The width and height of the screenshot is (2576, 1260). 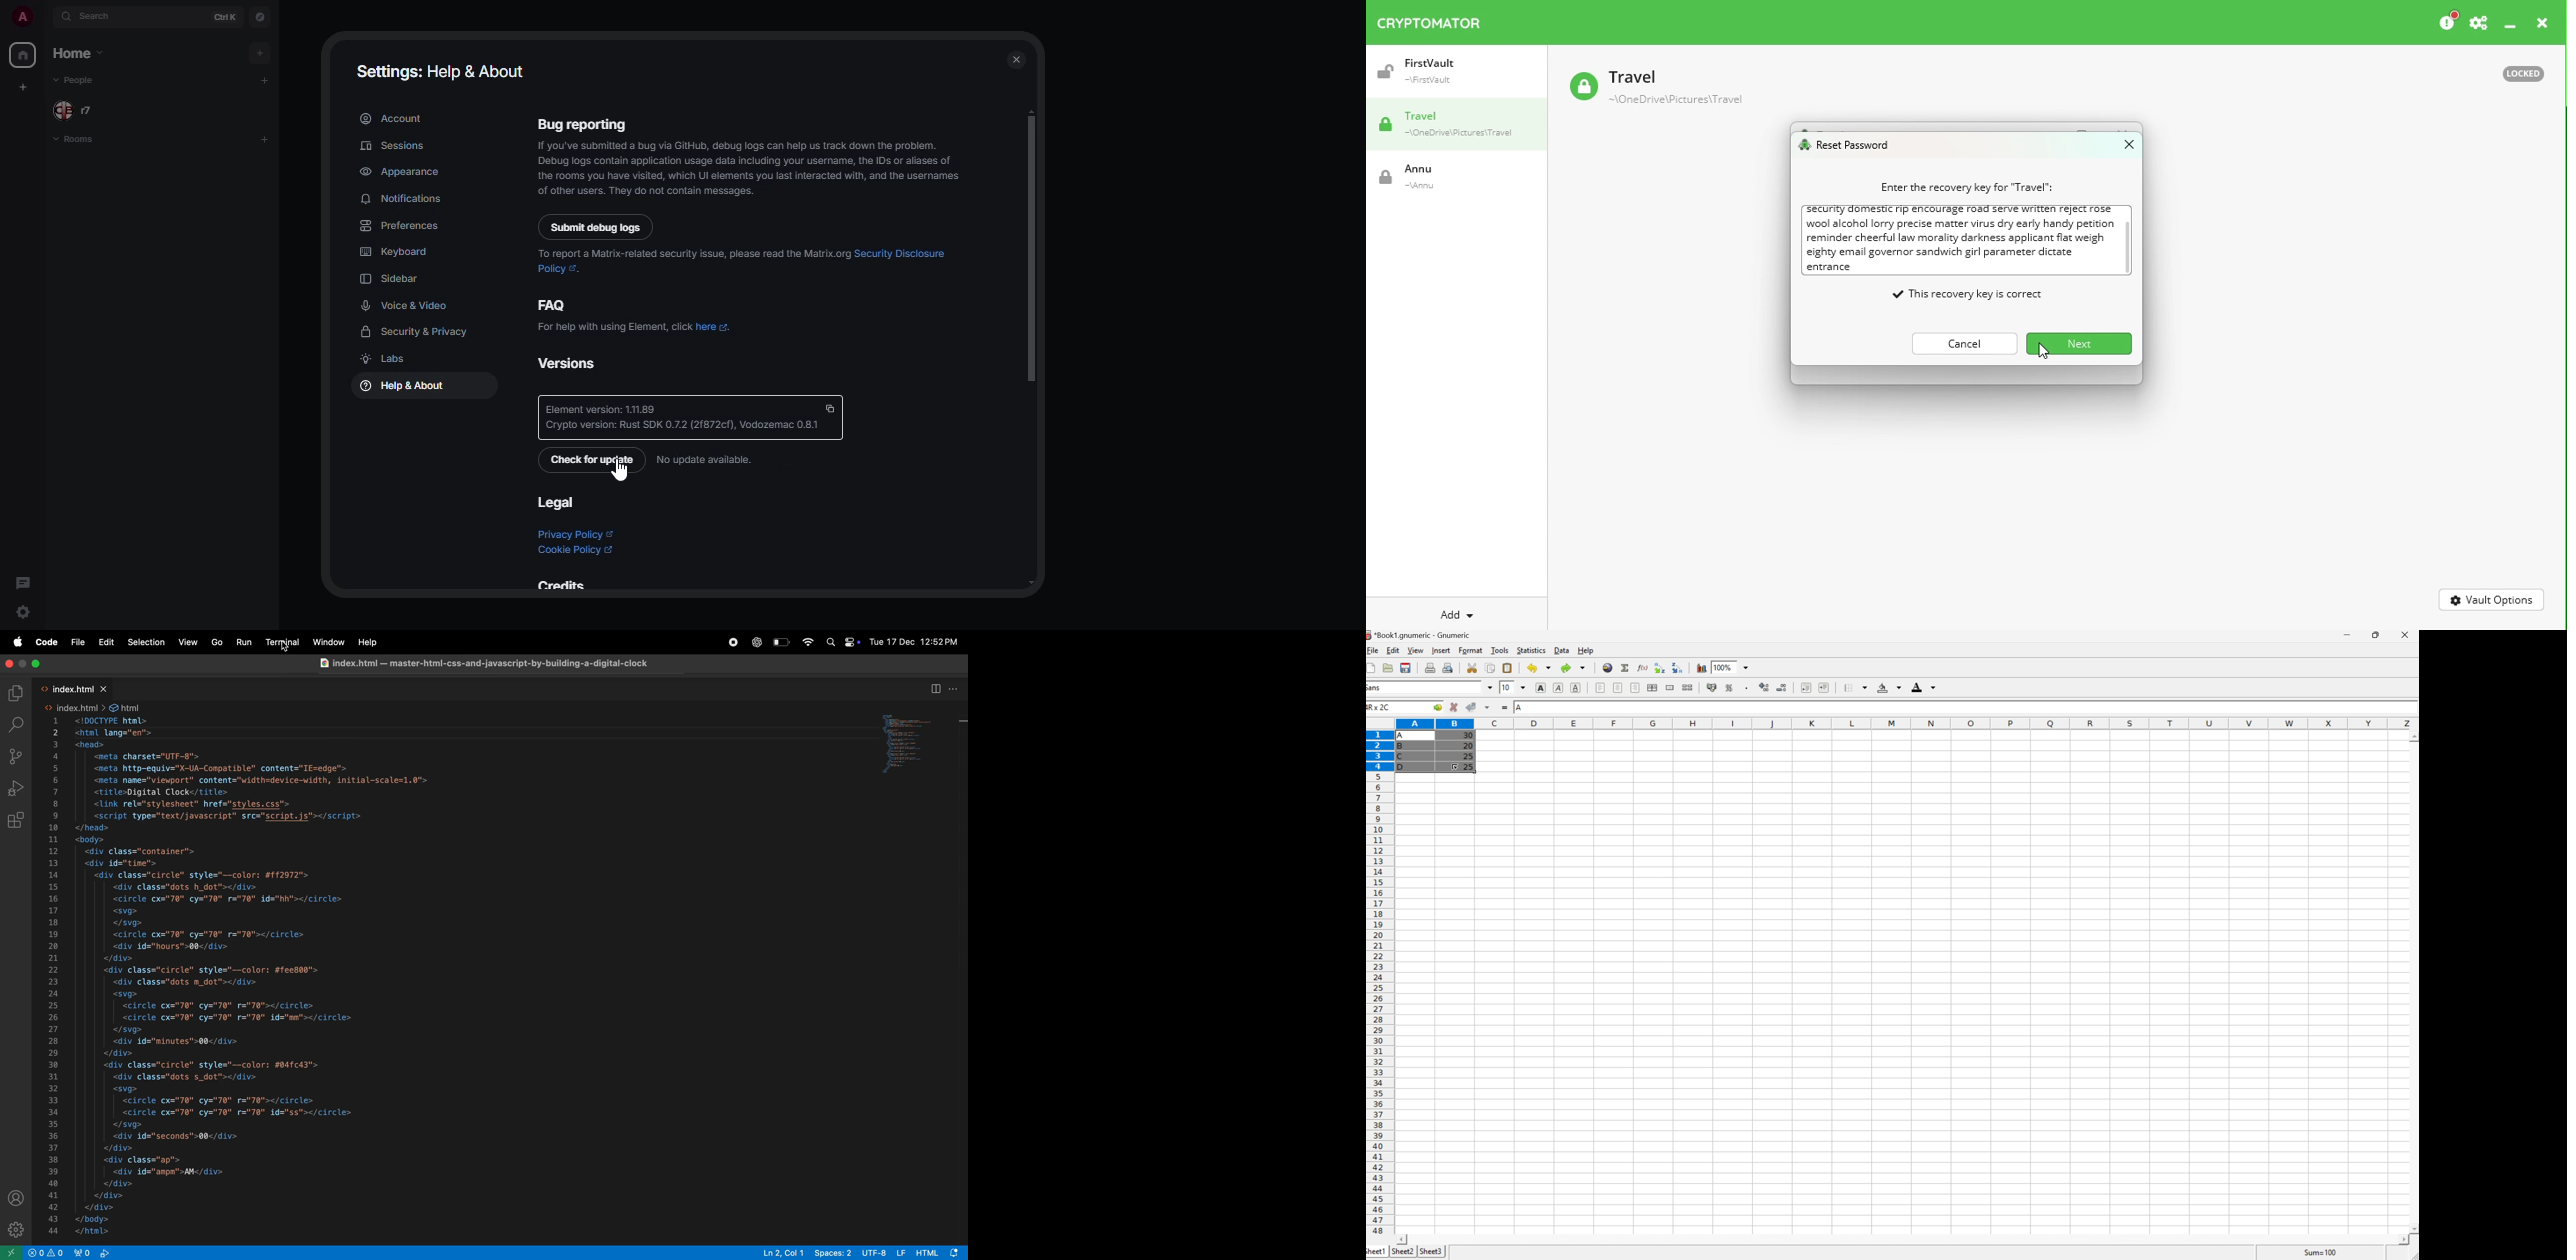 What do you see at coordinates (83, 140) in the screenshot?
I see `rooms` at bounding box center [83, 140].